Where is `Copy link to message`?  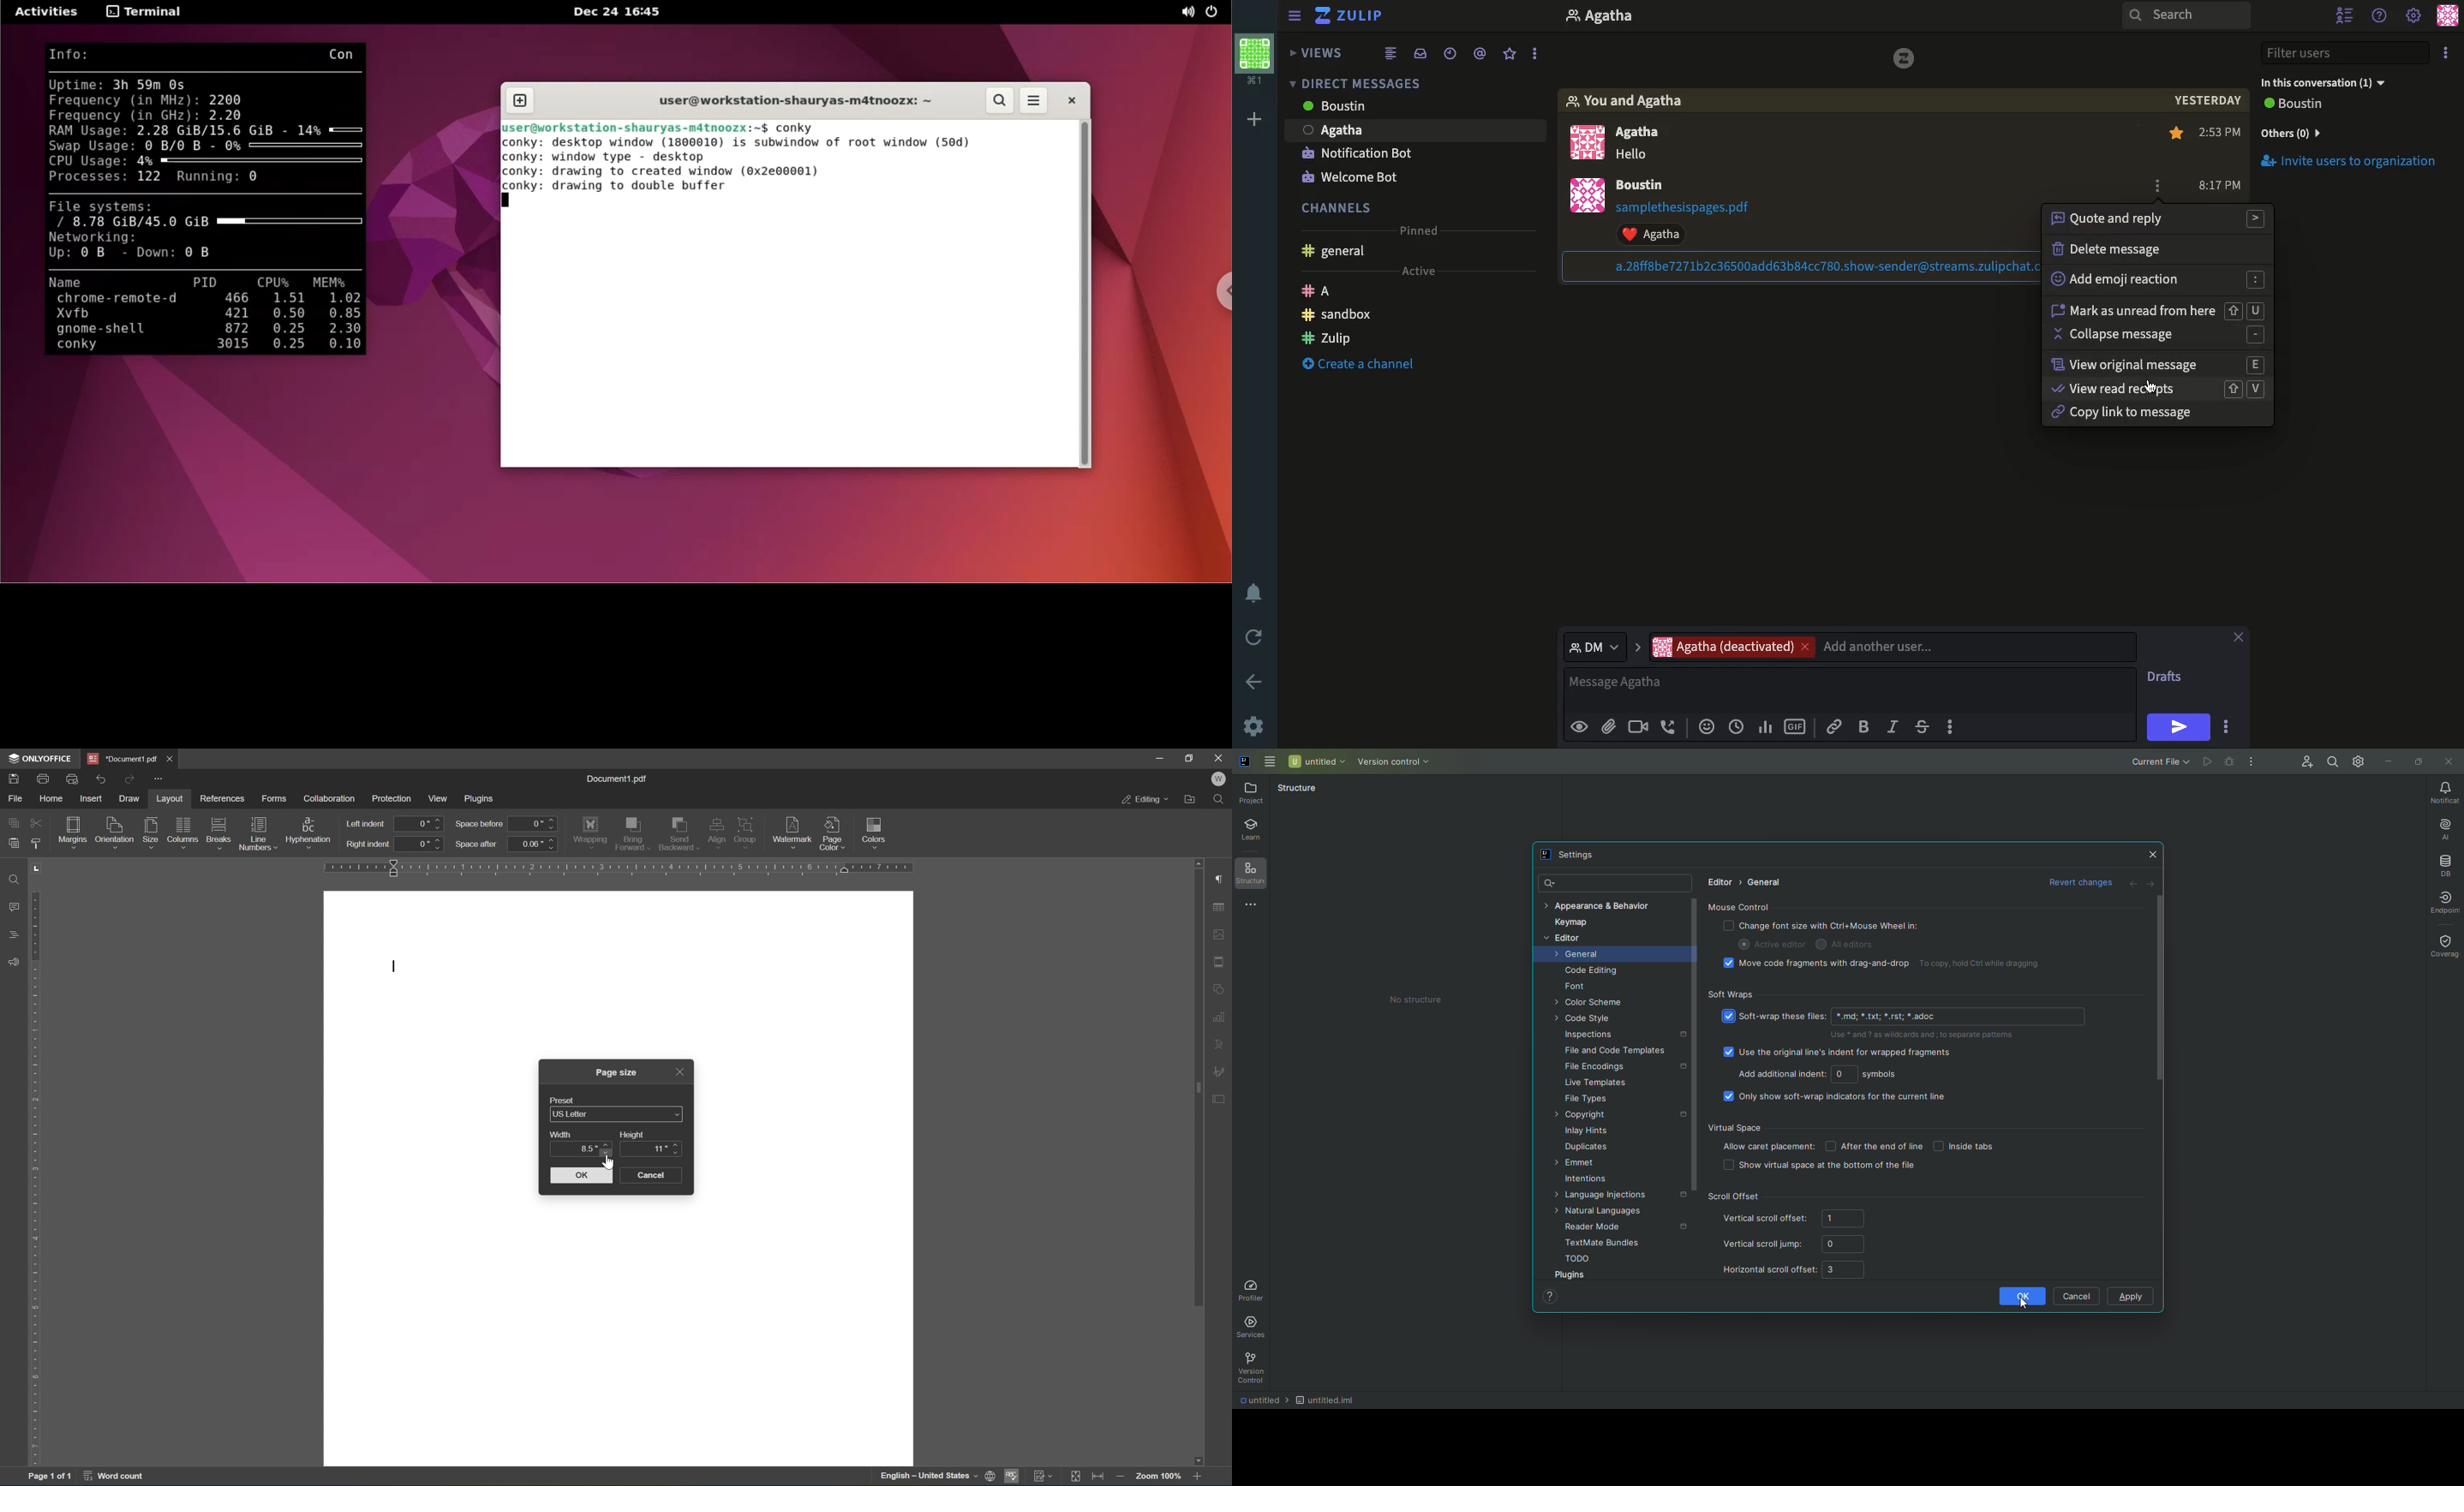 Copy link to message is located at coordinates (2118, 412).